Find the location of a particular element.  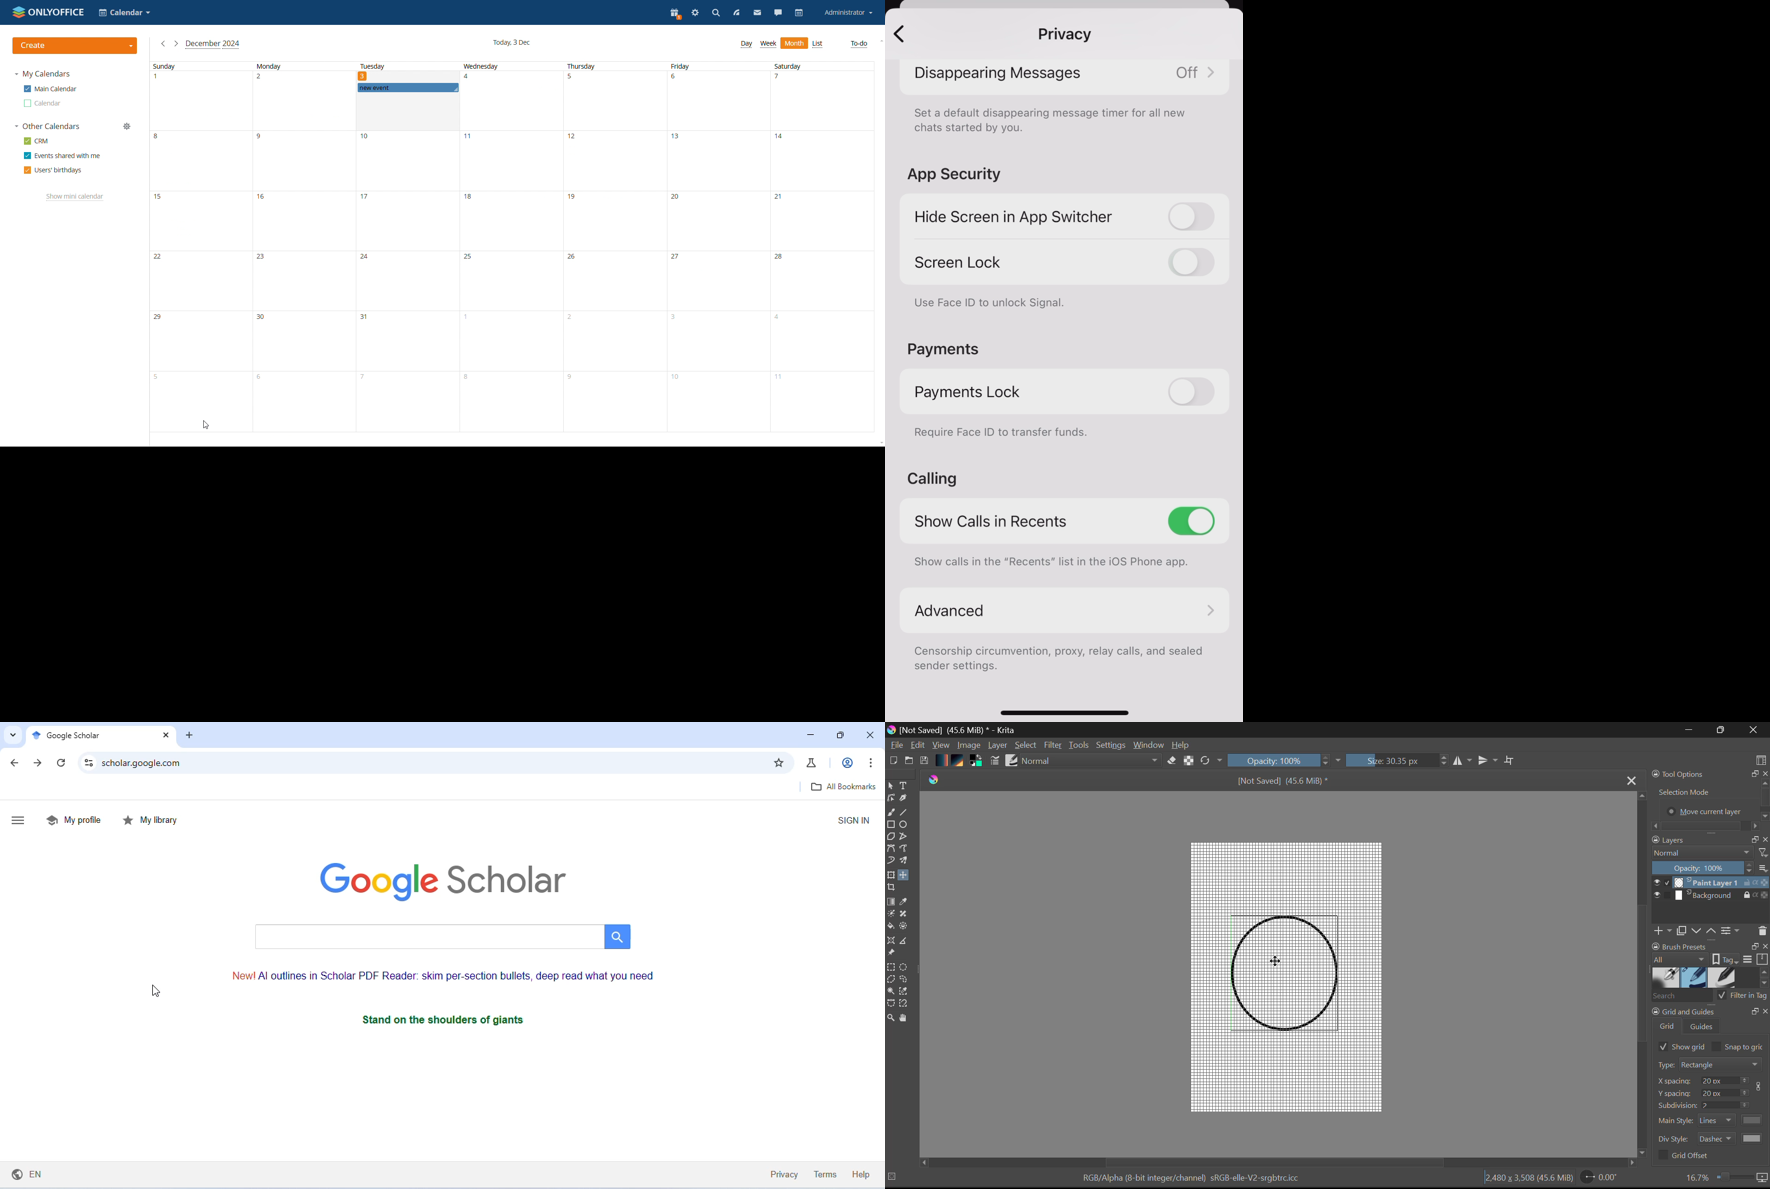

Choose Workspace is located at coordinates (1762, 759).